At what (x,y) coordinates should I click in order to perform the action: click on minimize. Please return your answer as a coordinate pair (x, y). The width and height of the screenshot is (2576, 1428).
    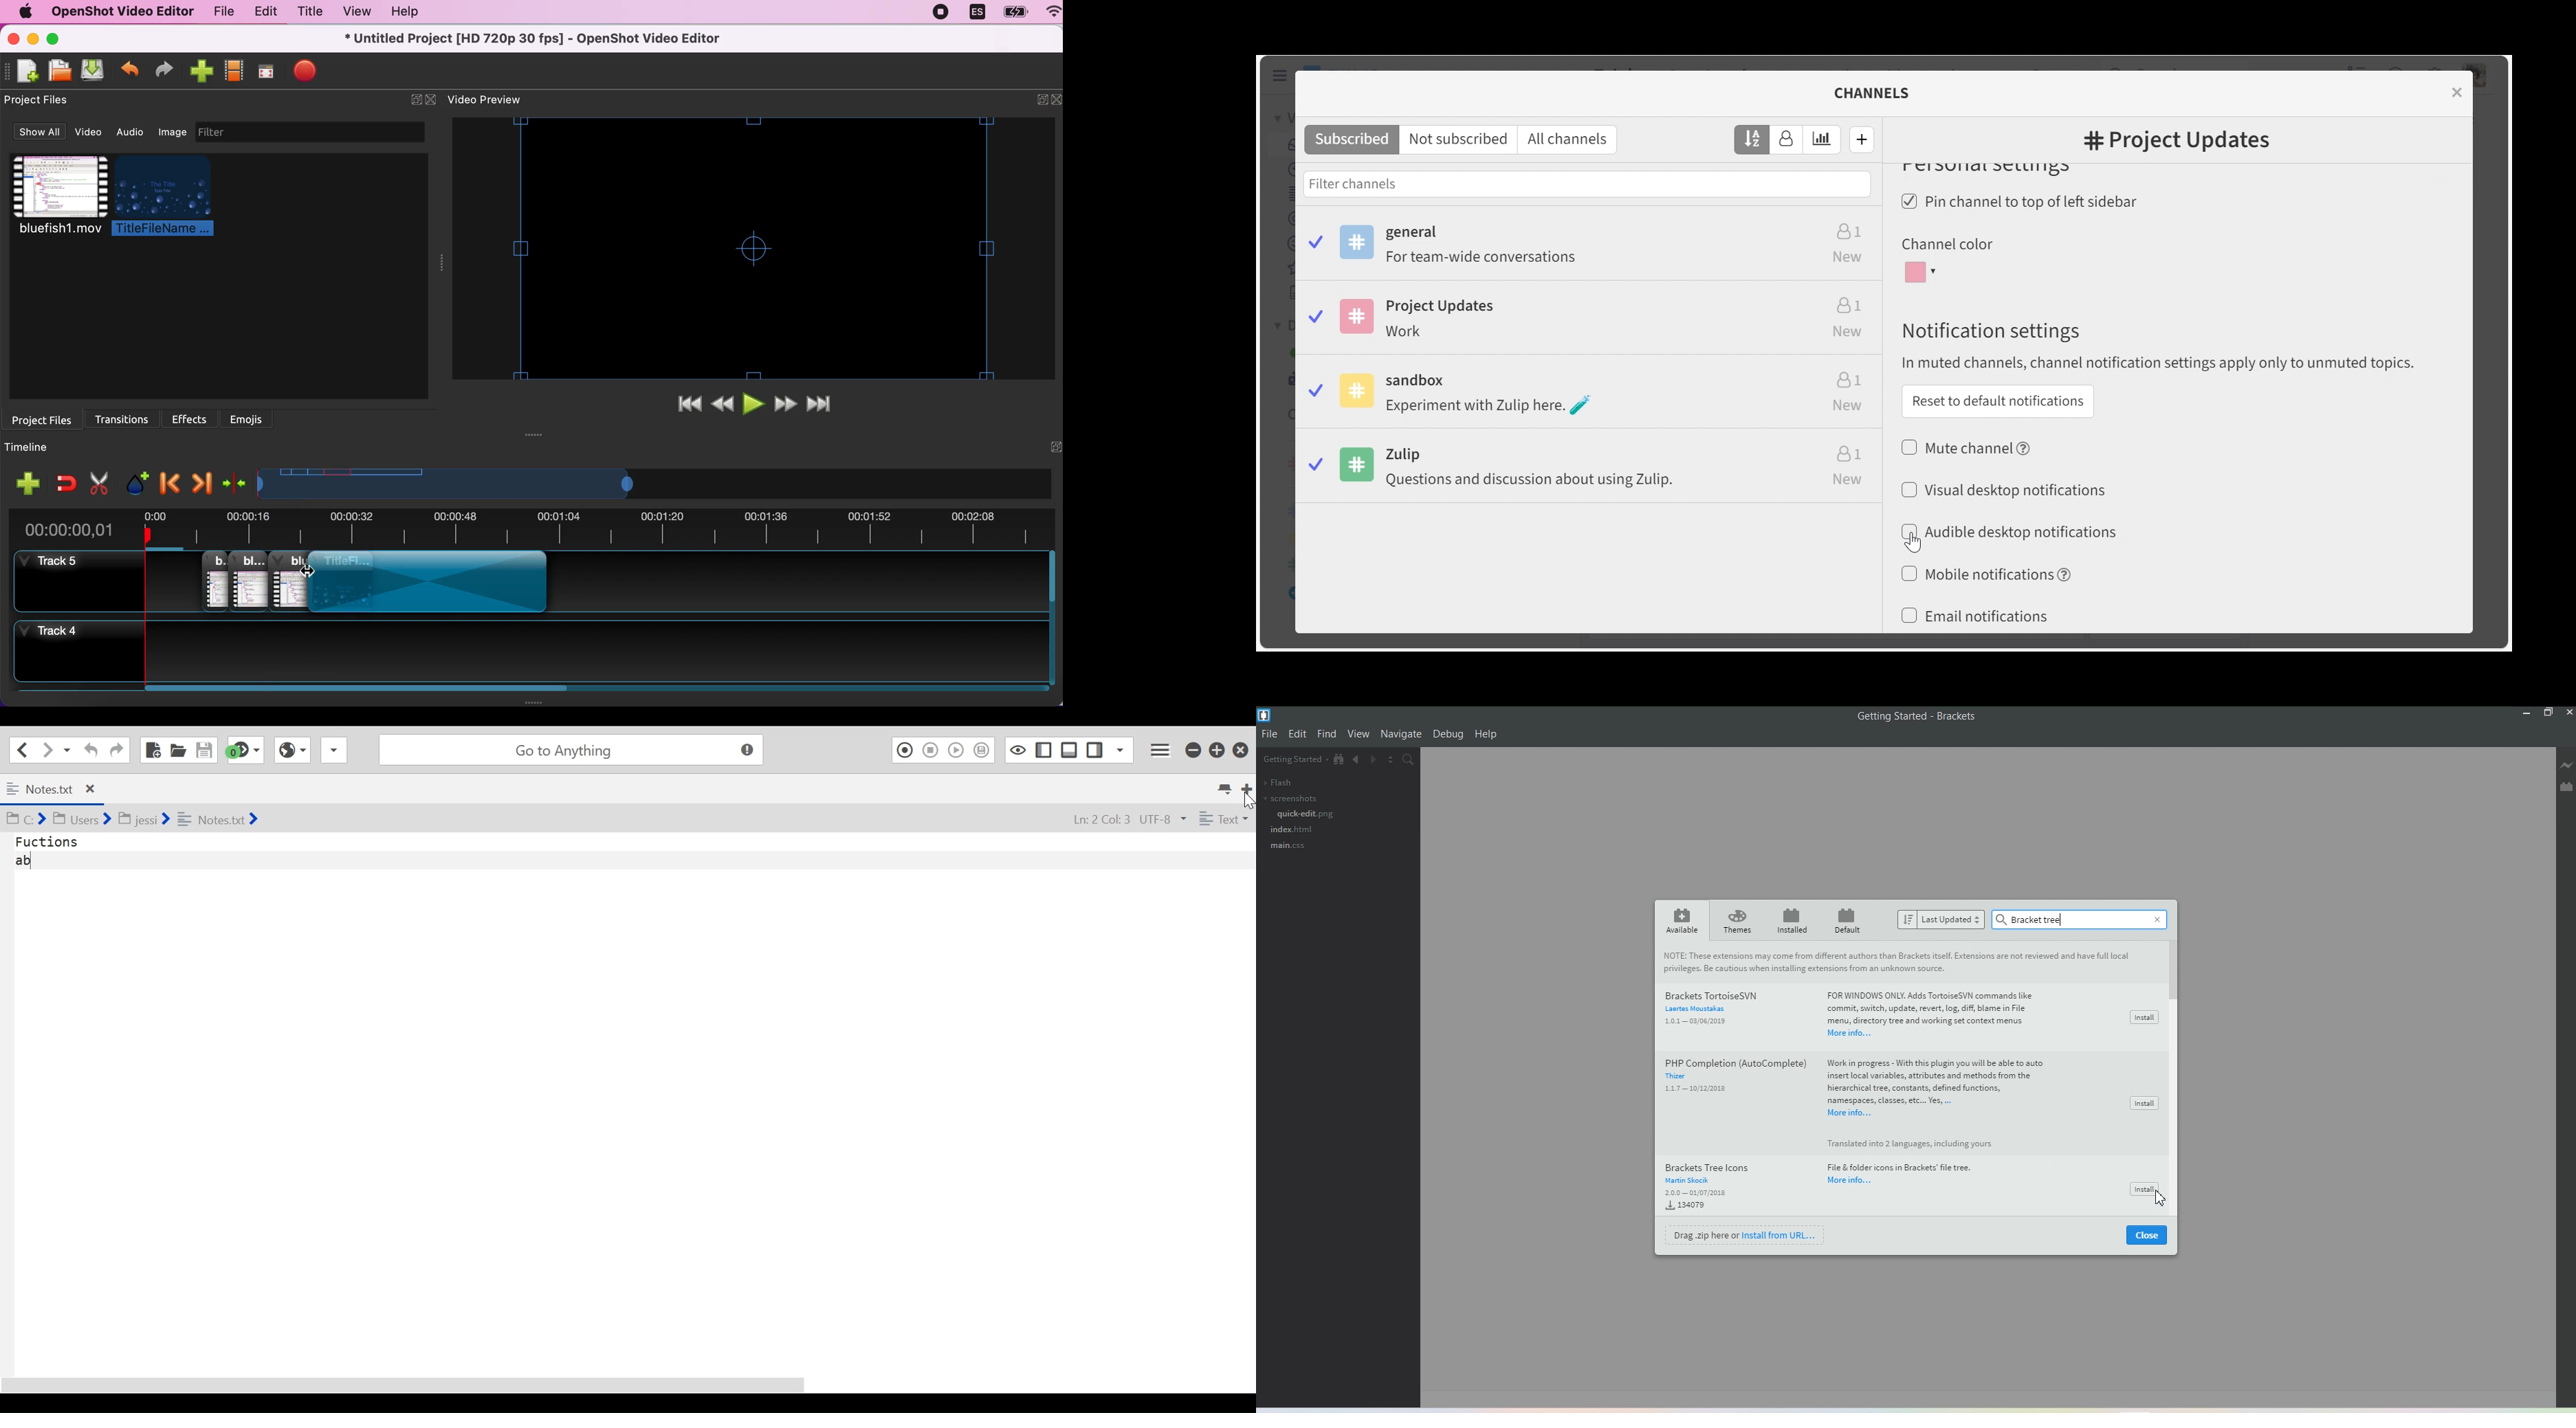
    Looking at the image, I should click on (1194, 750).